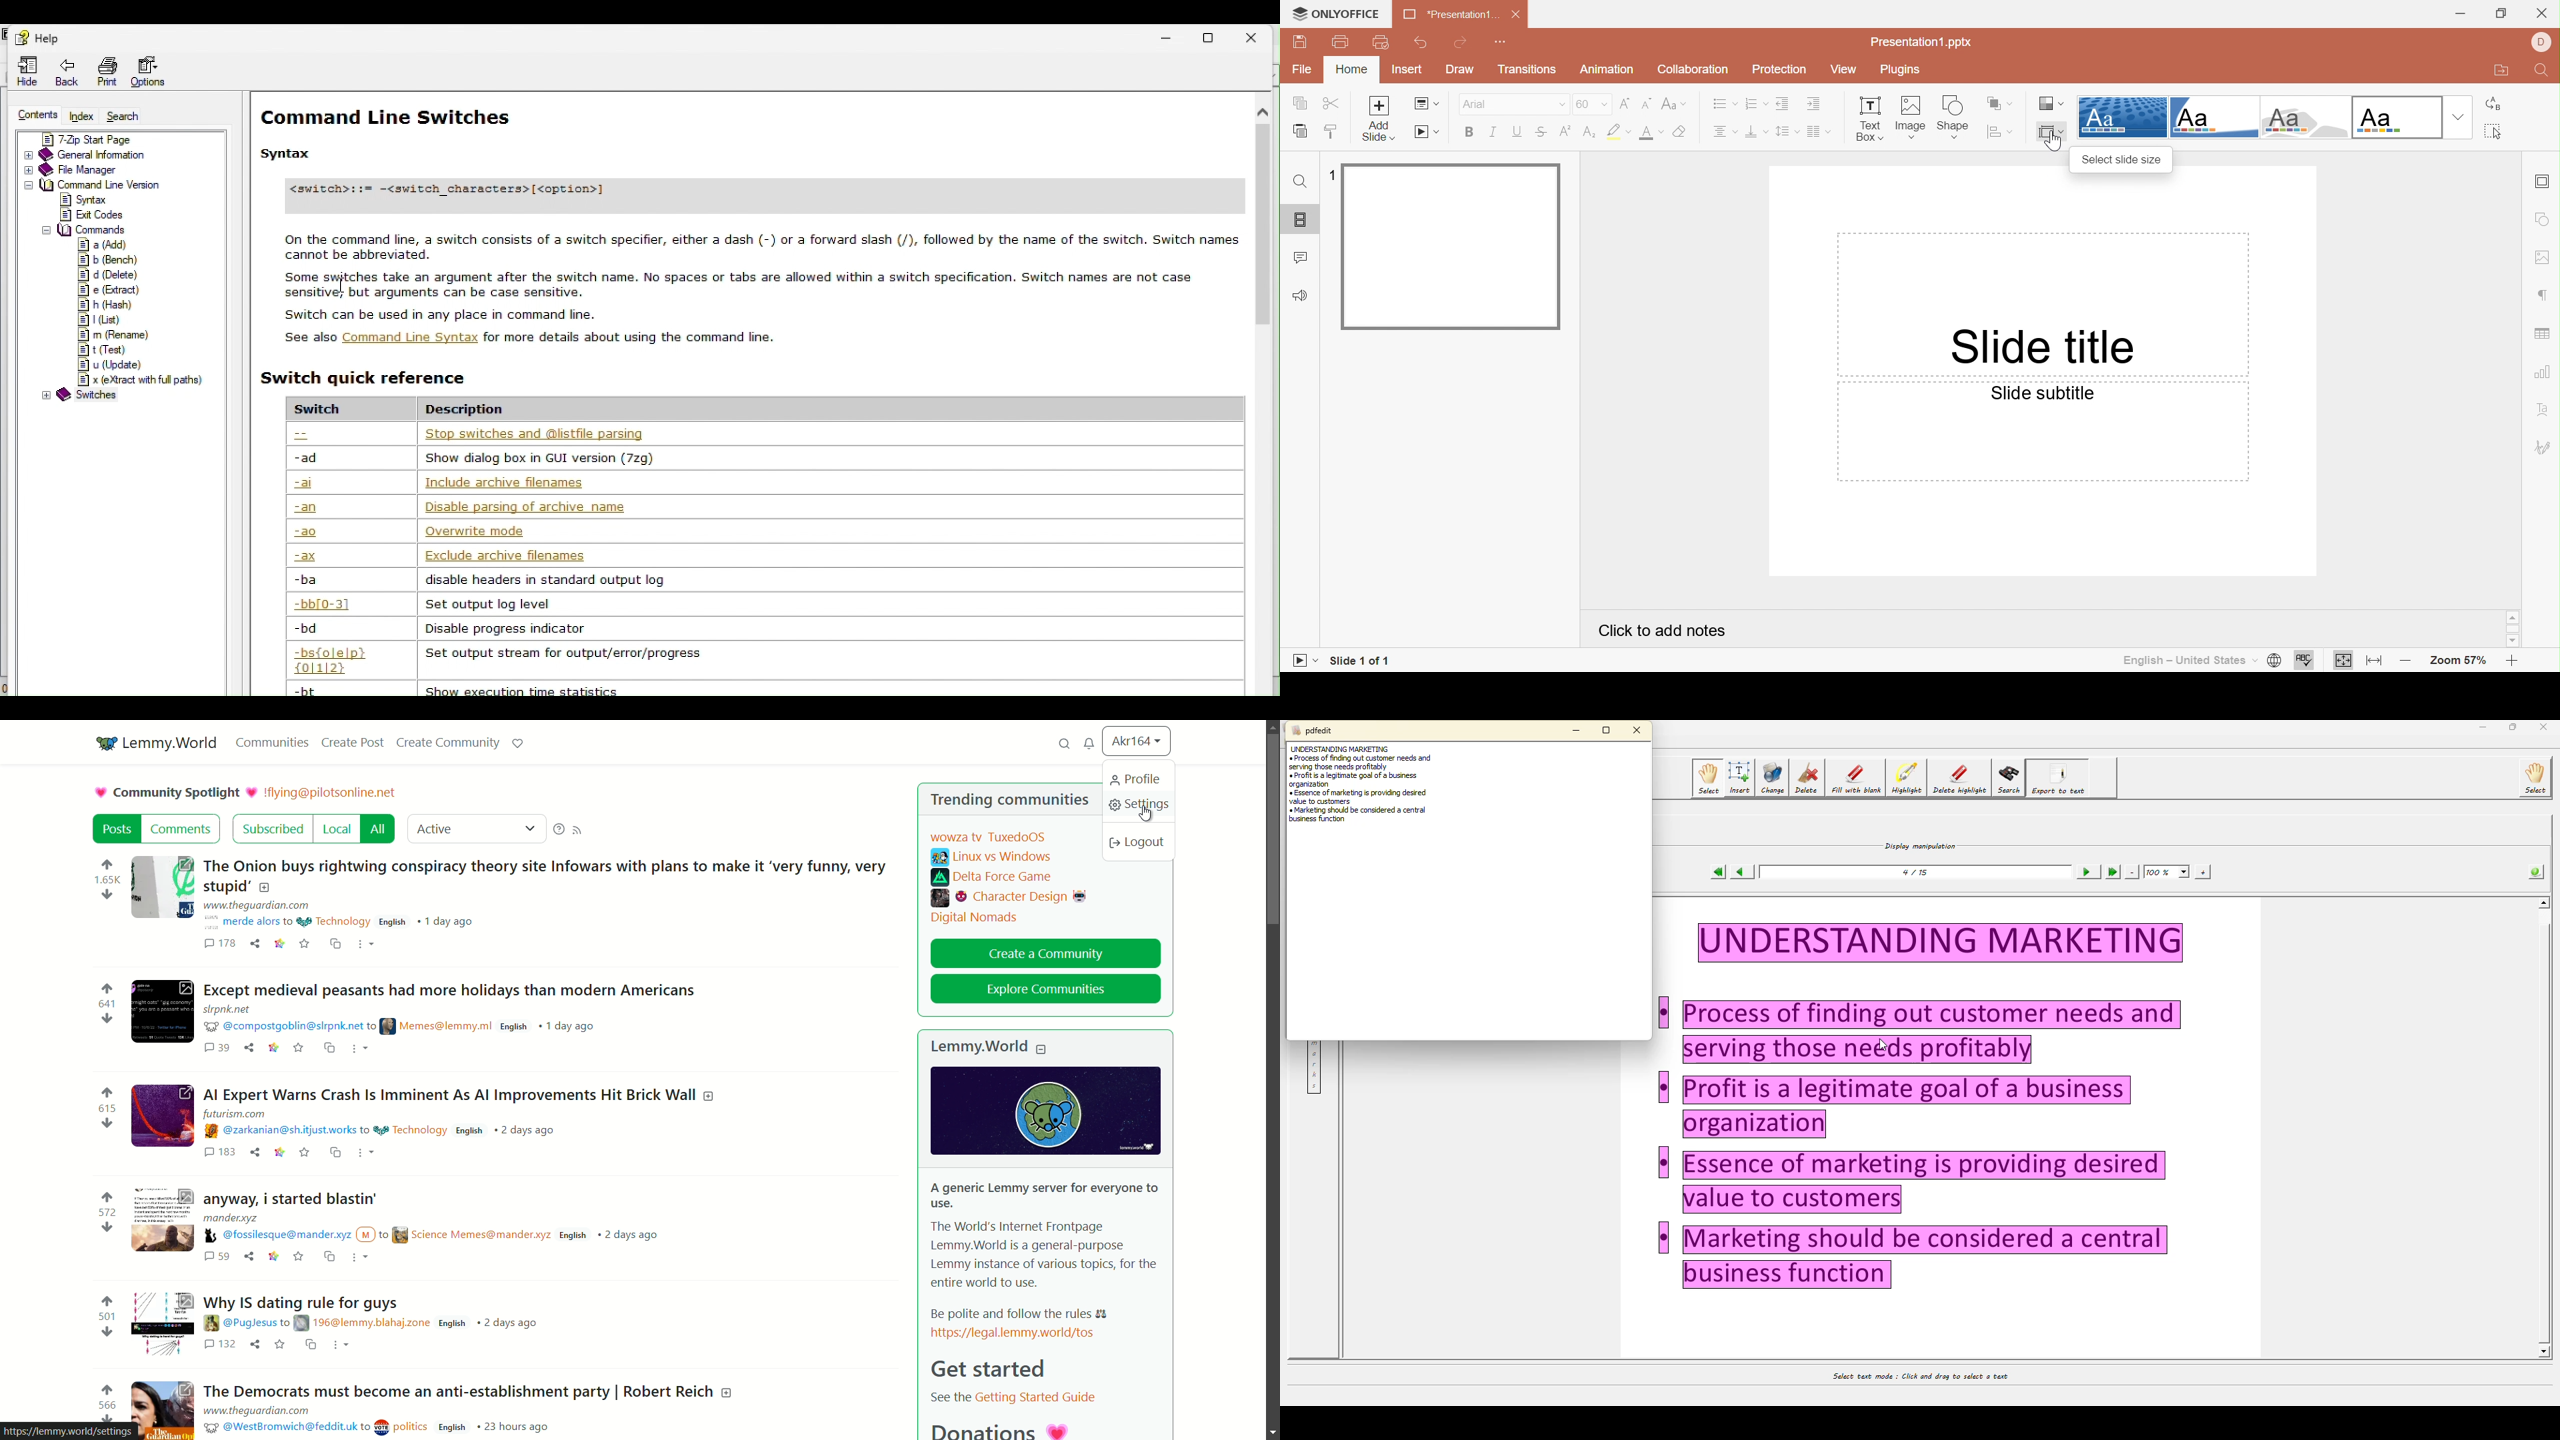  What do you see at coordinates (570, 652) in the screenshot?
I see `set output stream` at bounding box center [570, 652].